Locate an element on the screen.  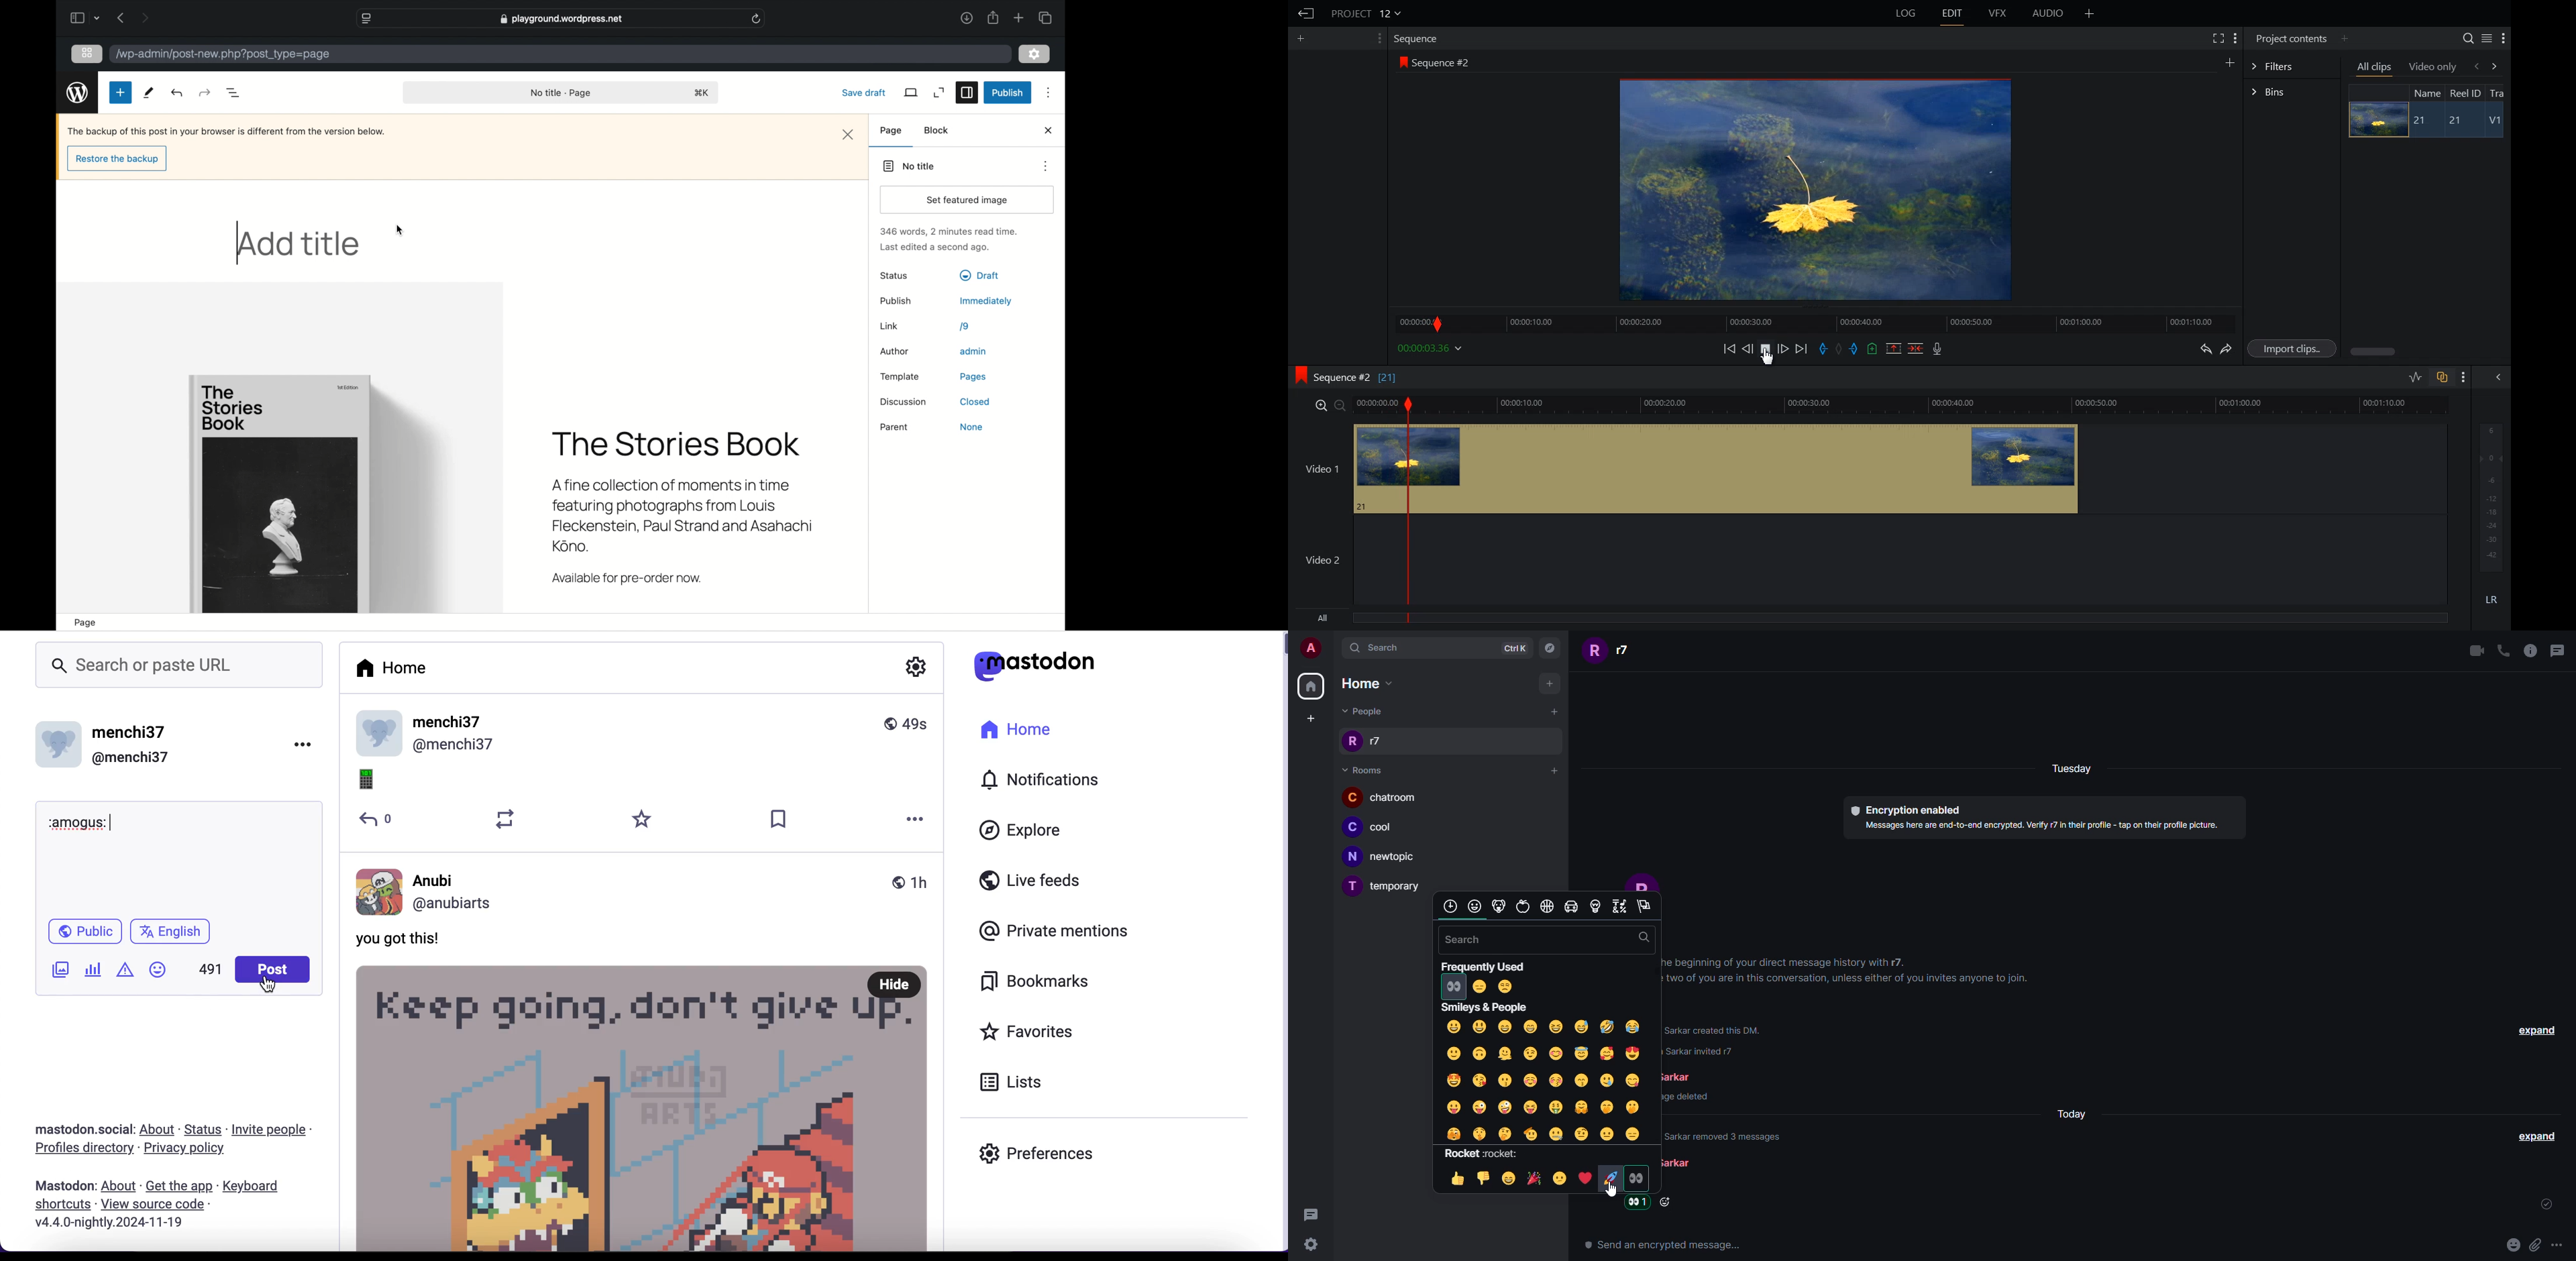
info is located at coordinates (1731, 1135).